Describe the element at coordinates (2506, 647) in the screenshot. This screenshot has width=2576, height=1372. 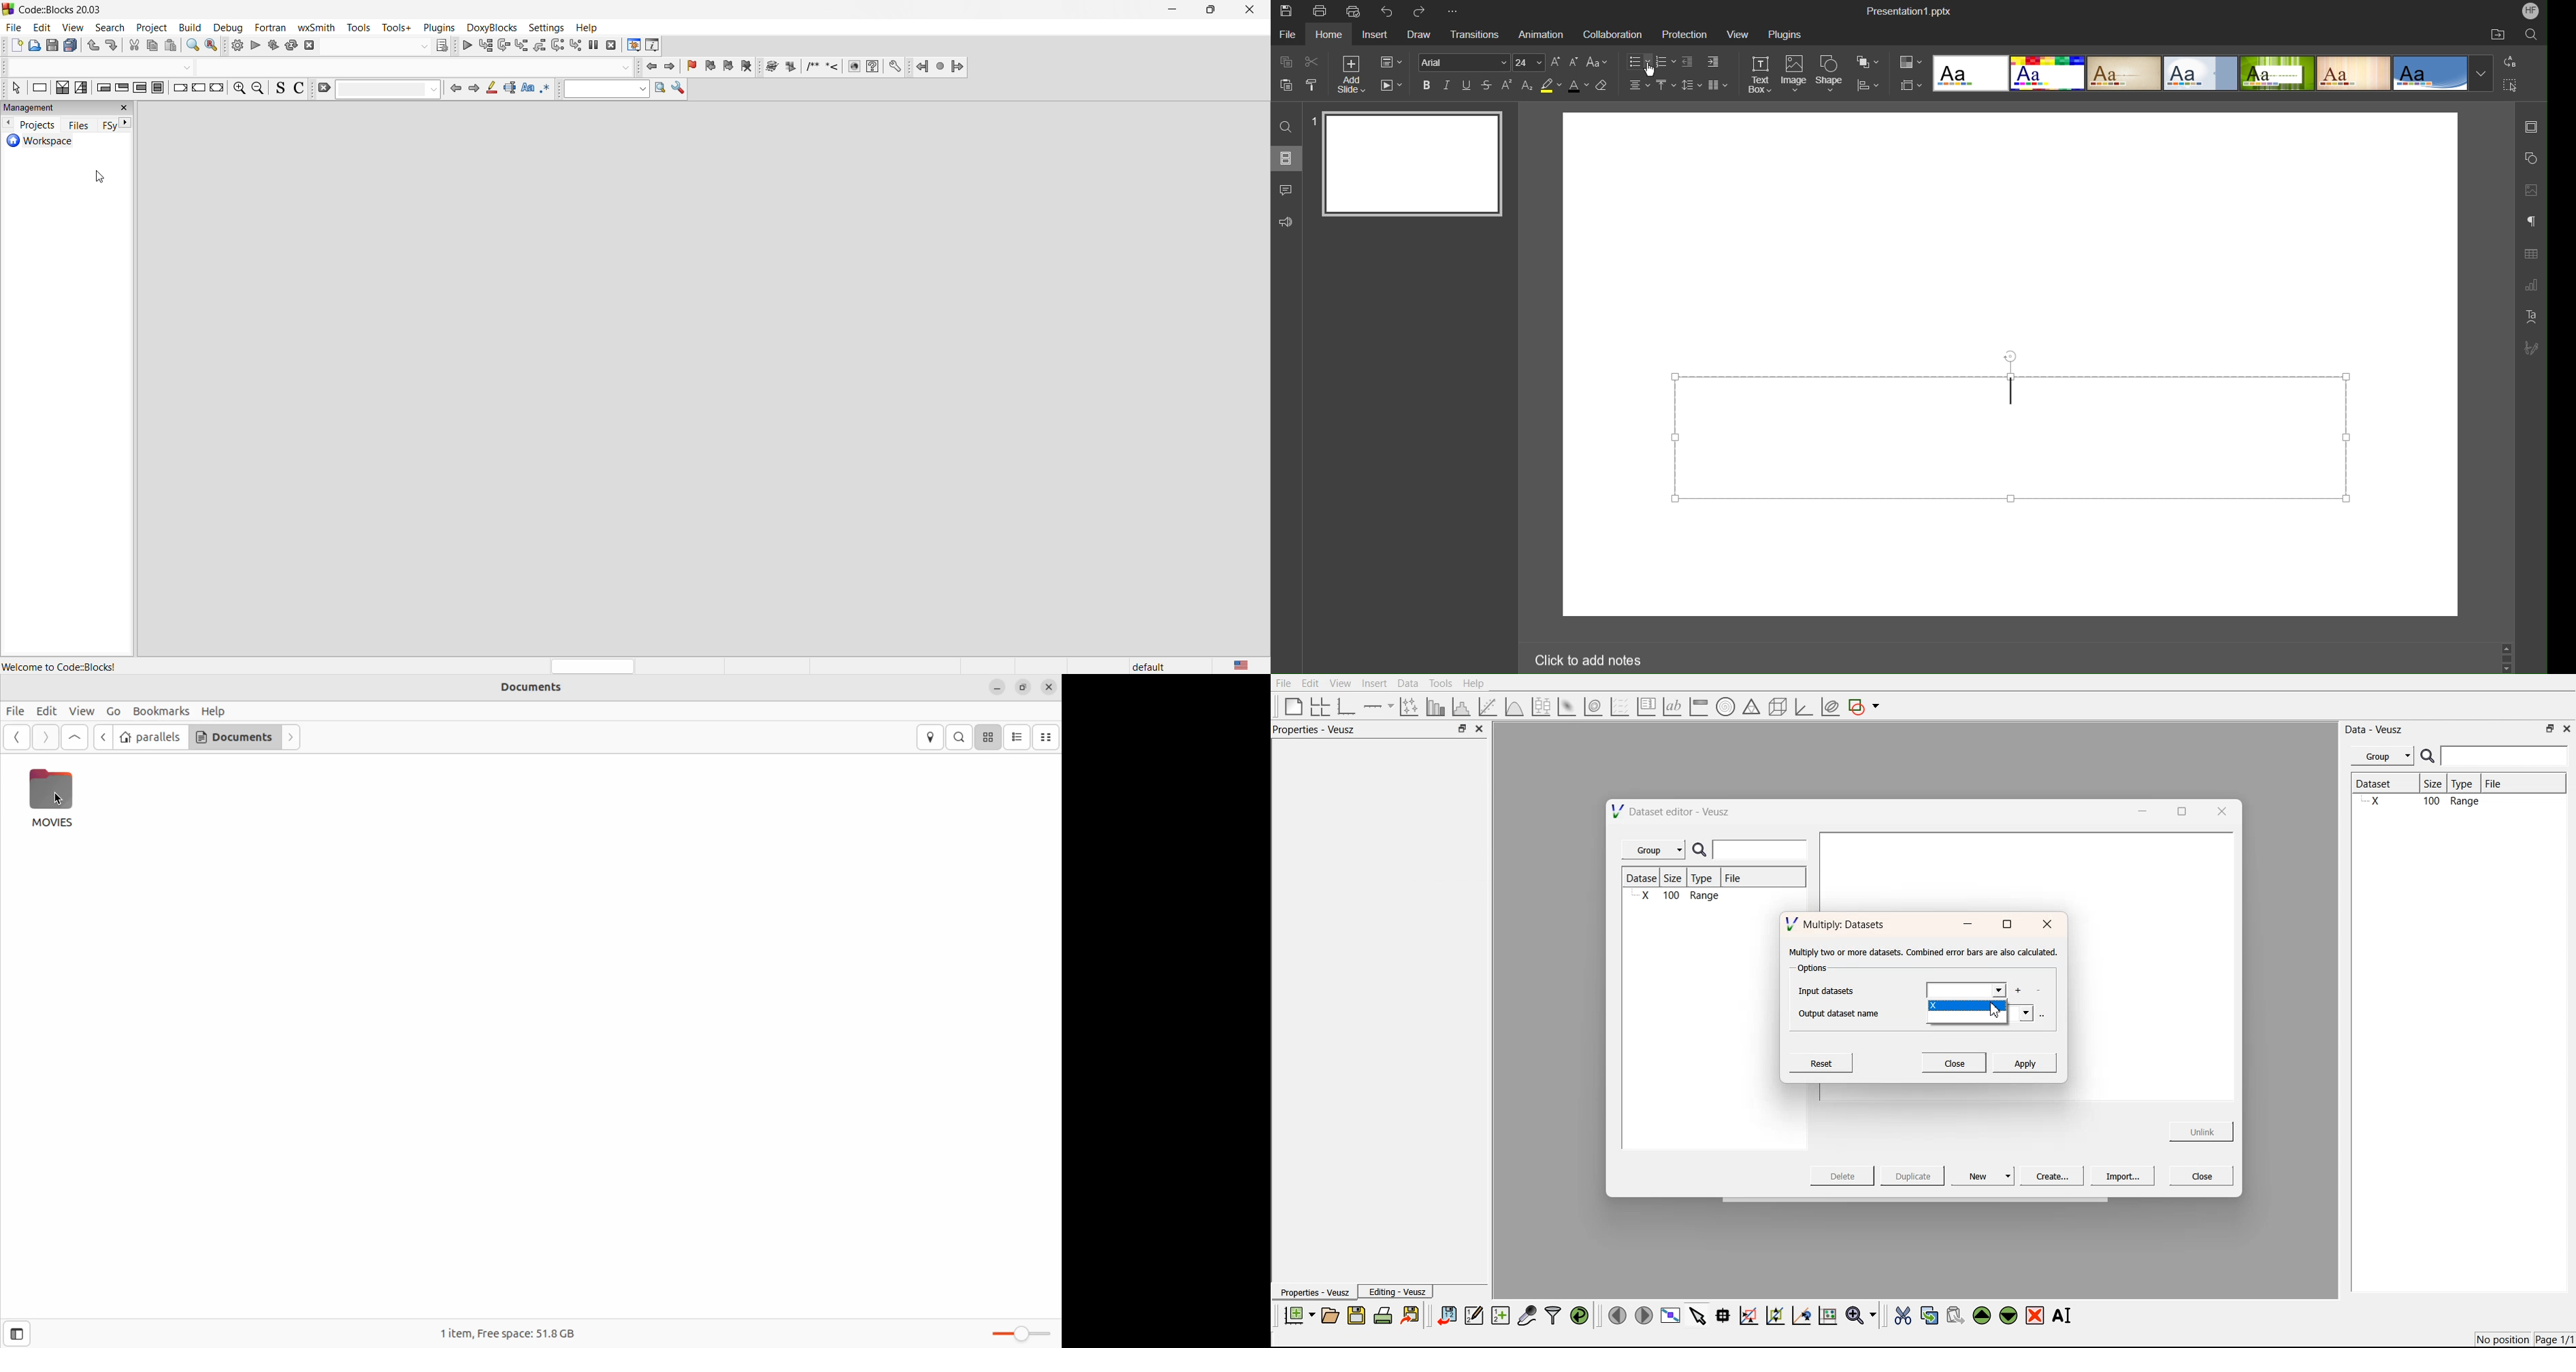
I see `scroll up` at that location.